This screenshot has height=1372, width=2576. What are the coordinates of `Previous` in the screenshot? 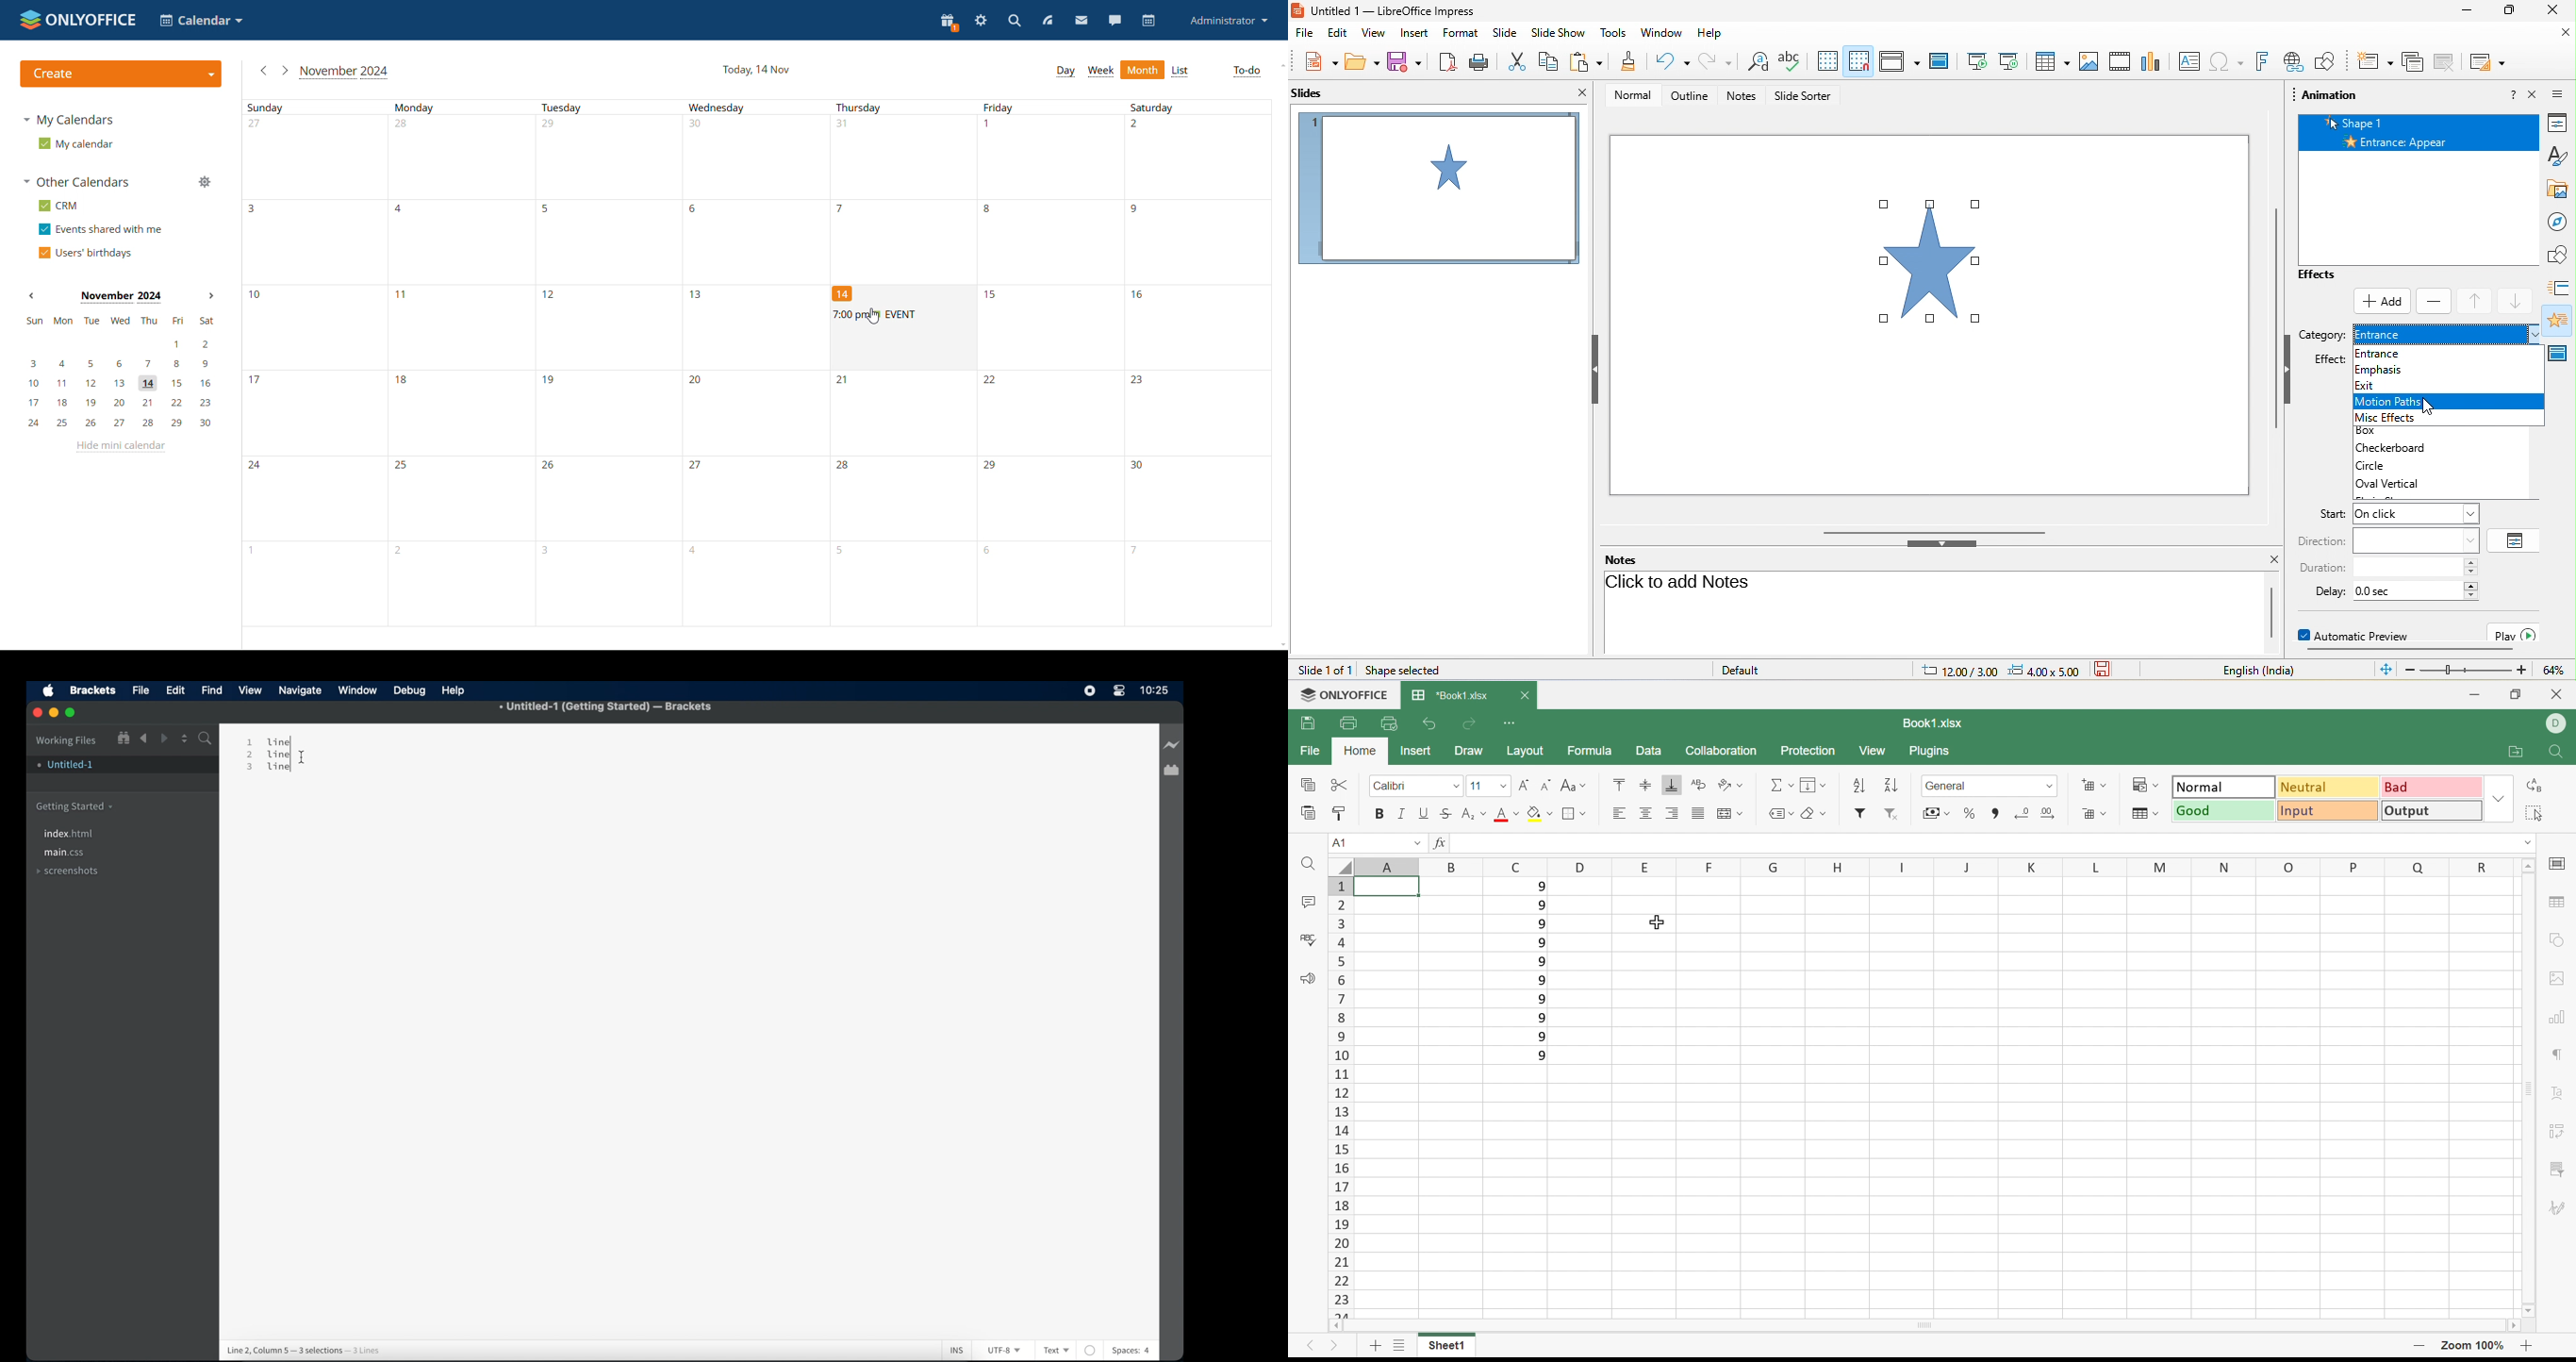 It's located at (1310, 1346).